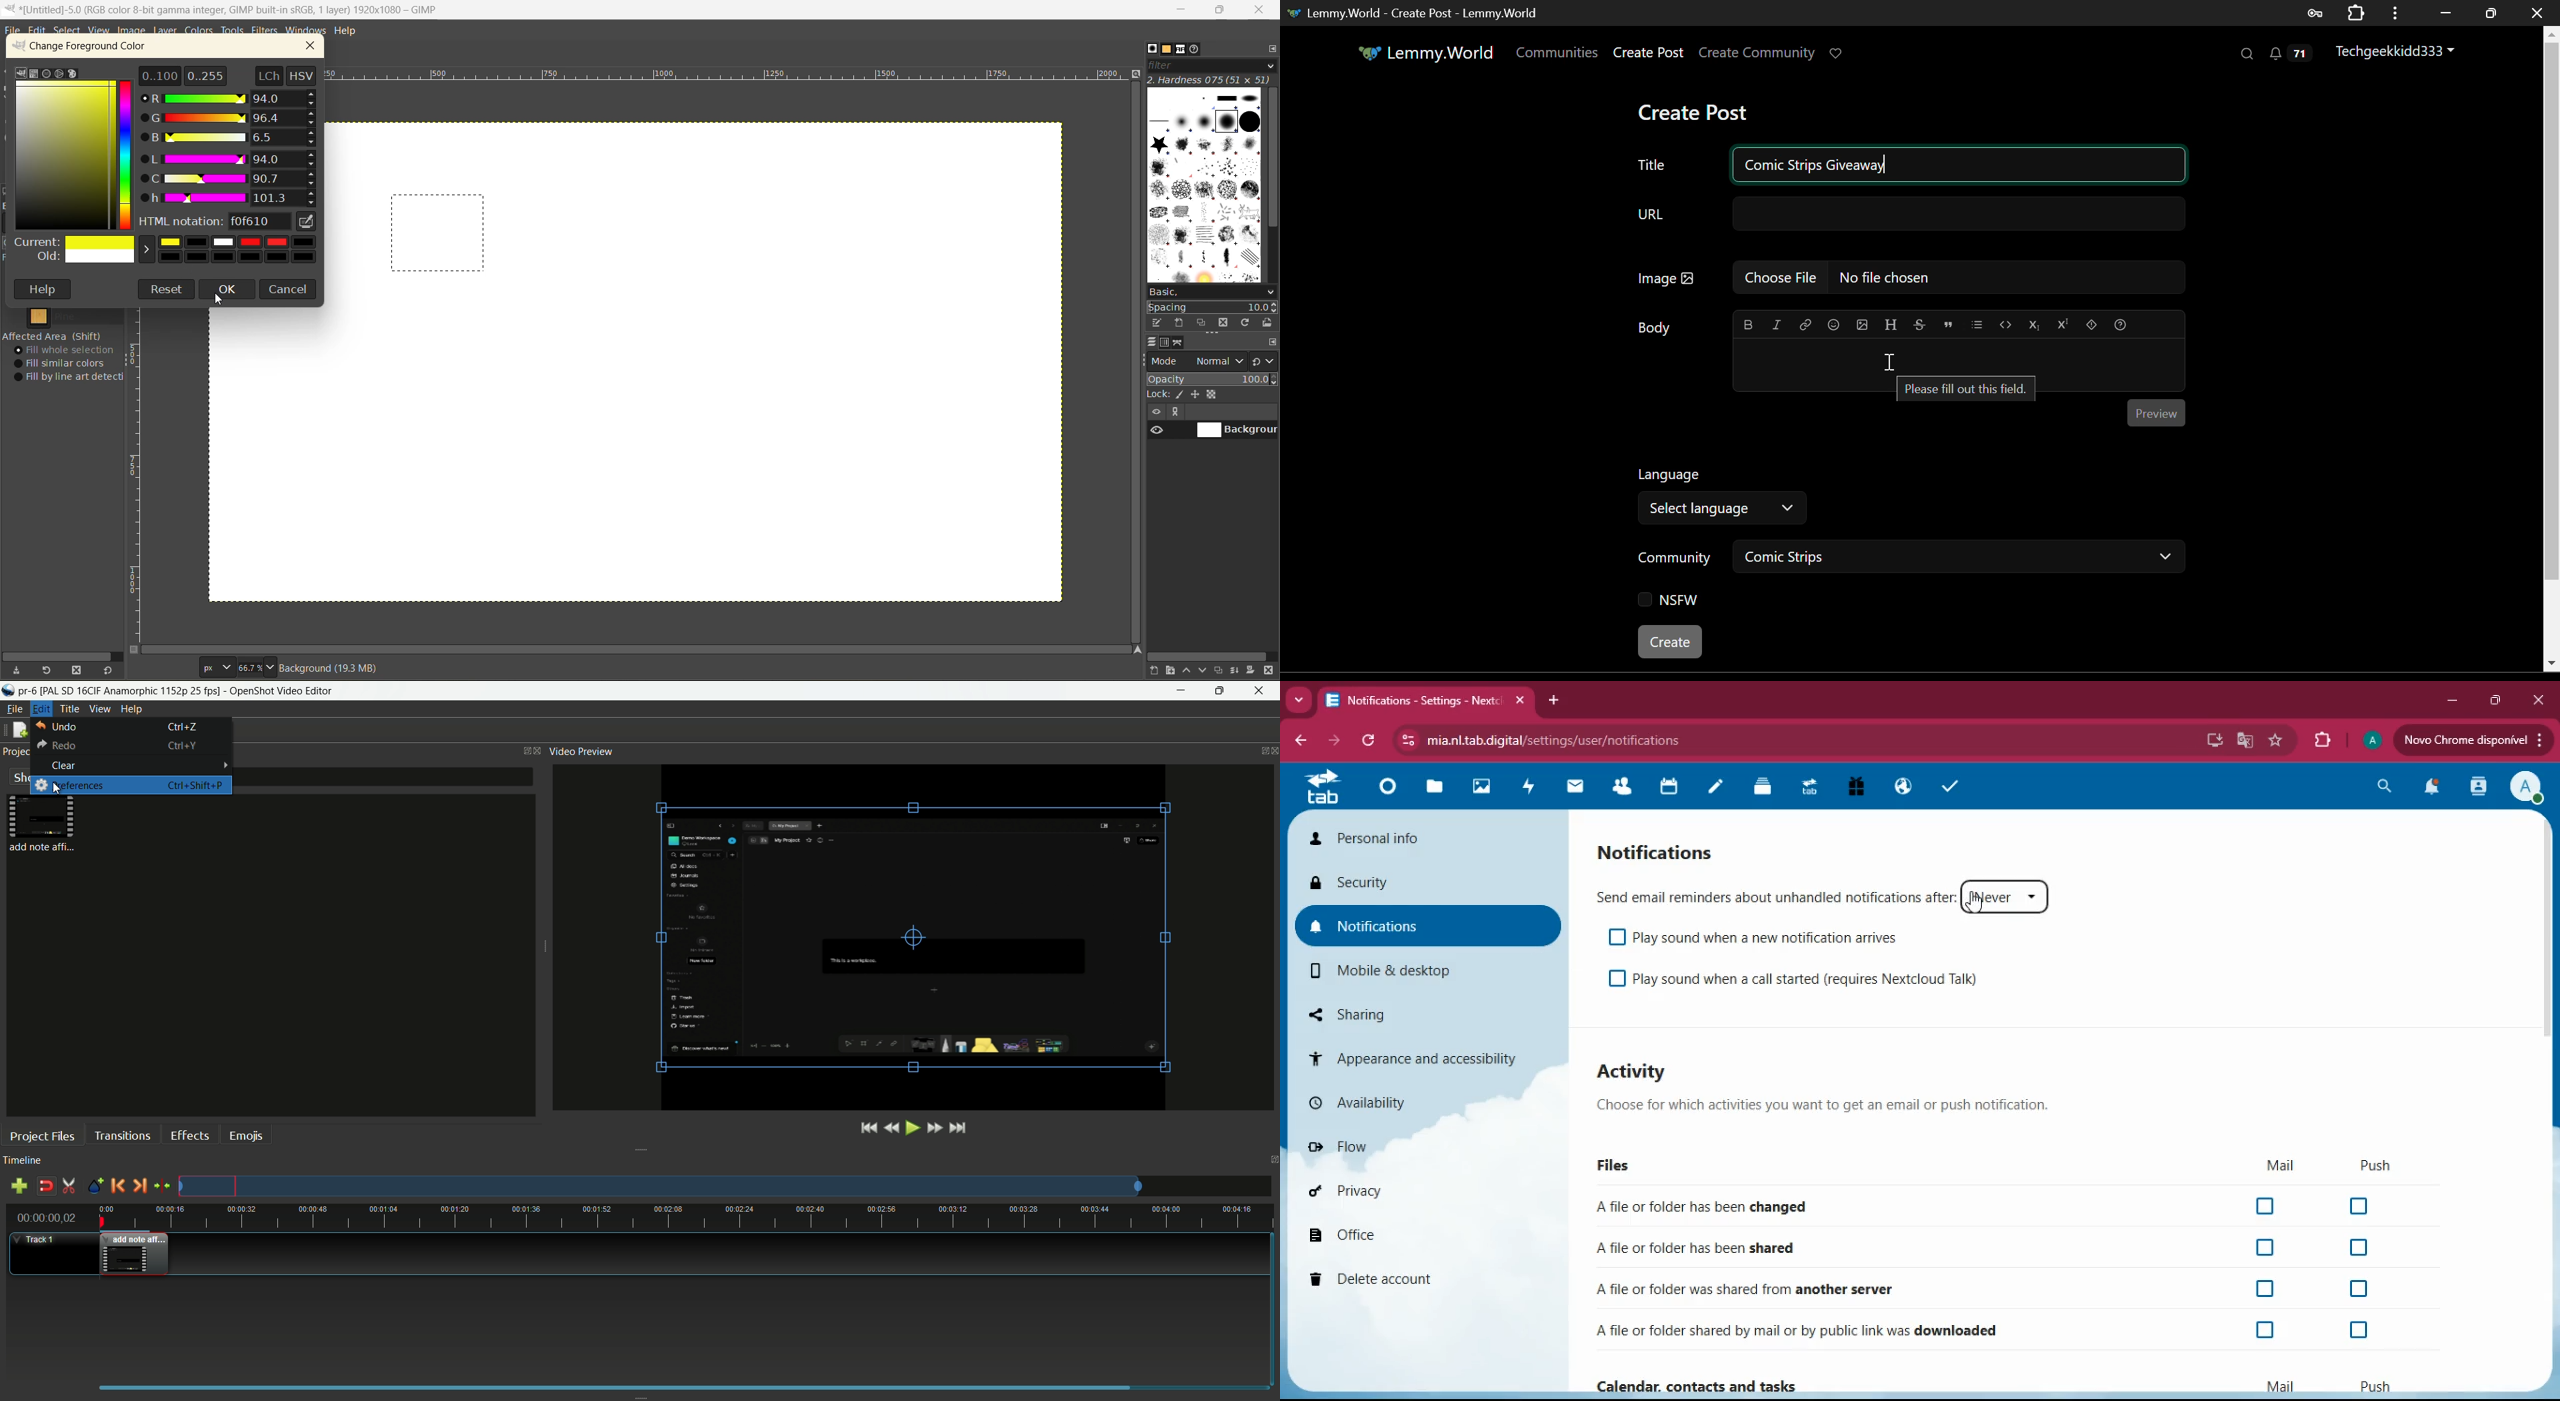 The image size is (2576, 1428). I want to click on palette, so click(74, 75).